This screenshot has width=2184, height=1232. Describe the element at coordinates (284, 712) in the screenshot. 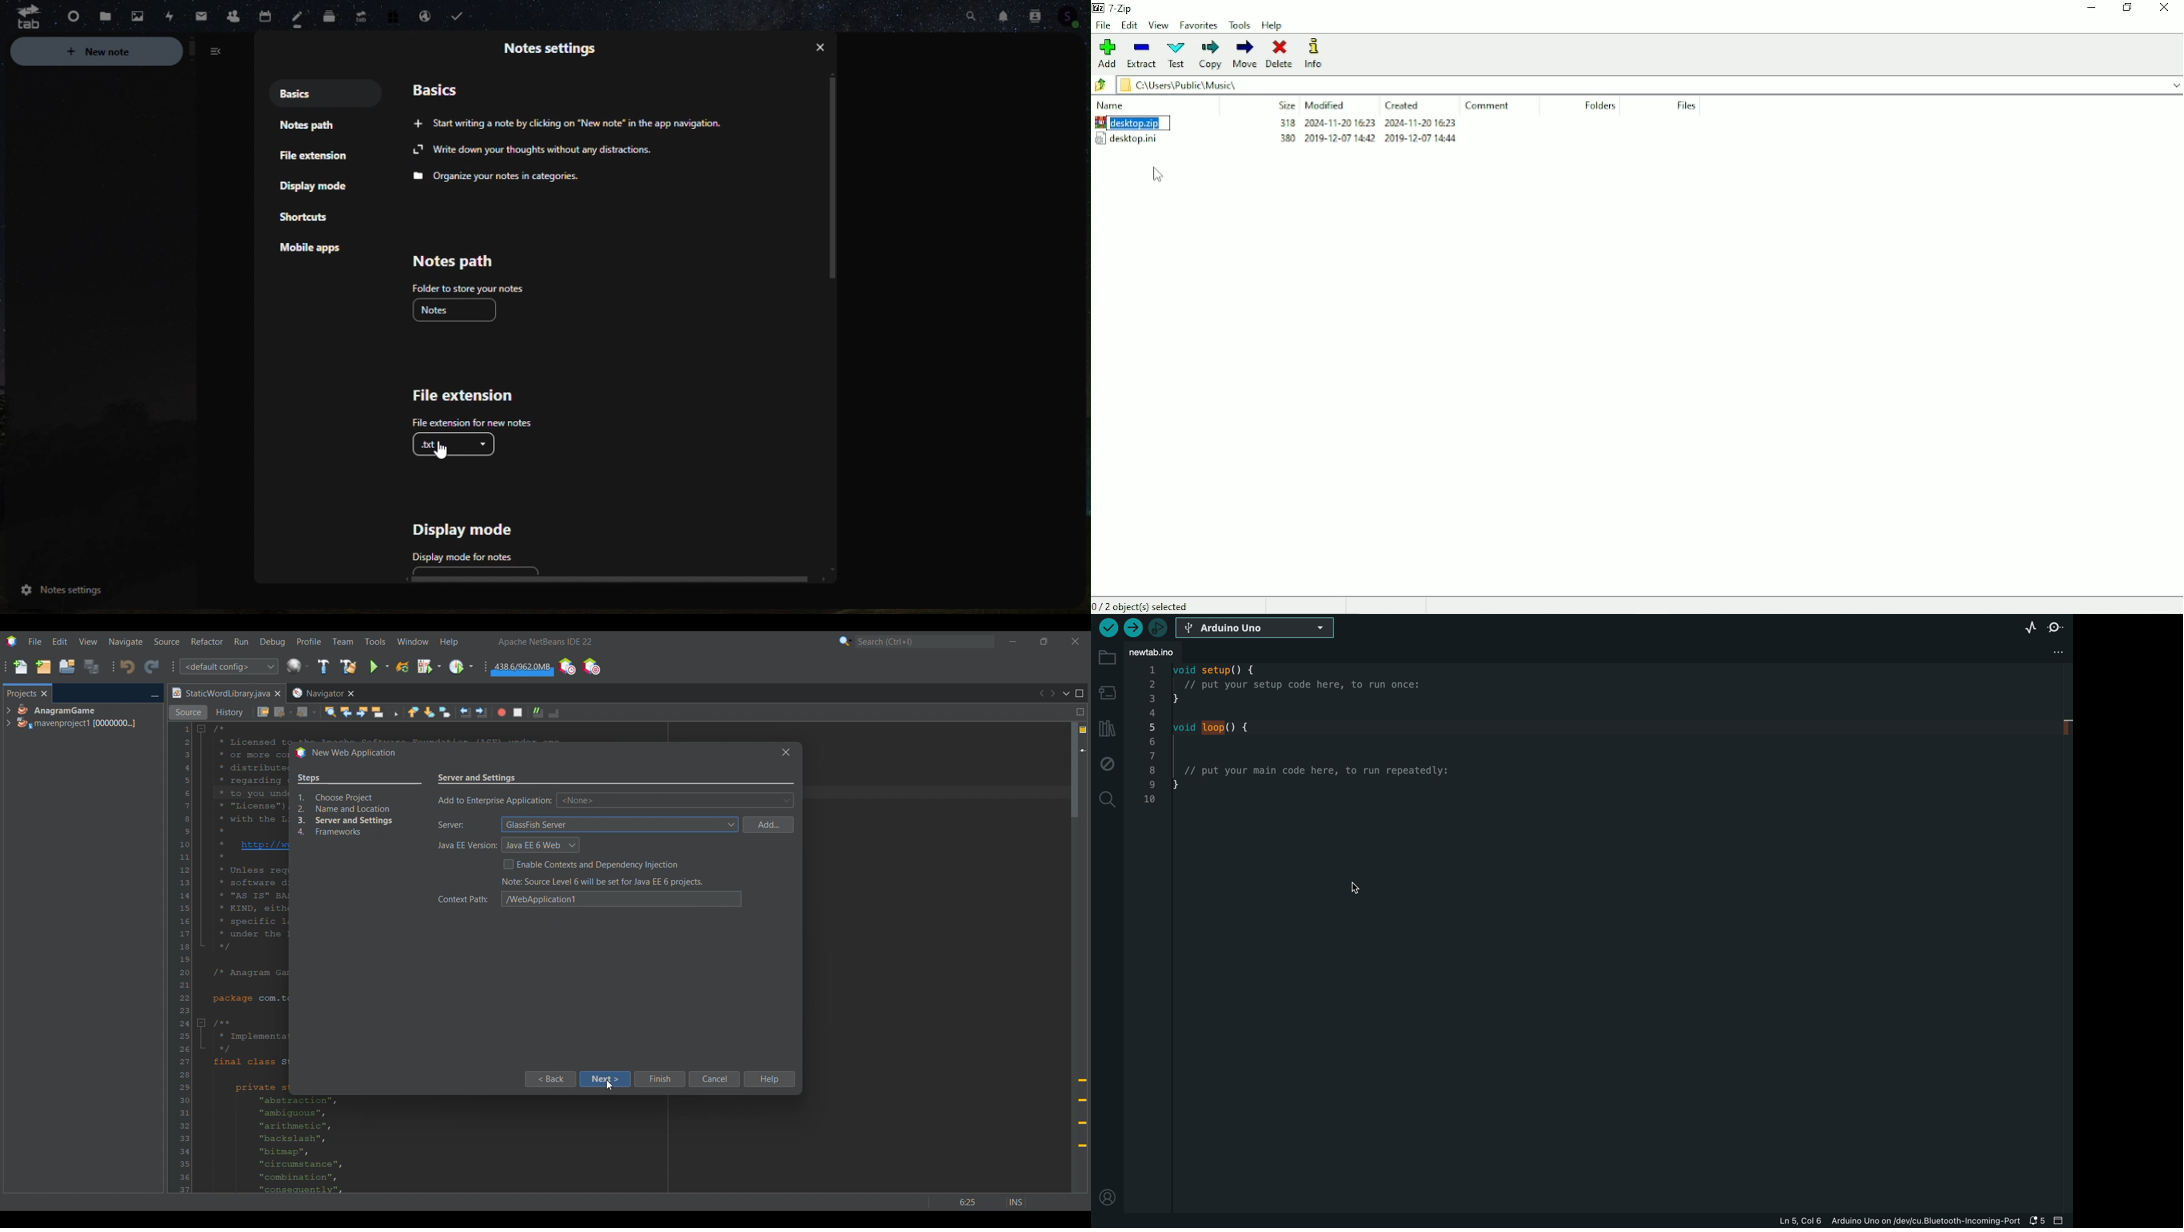

I see `Back` at that location.